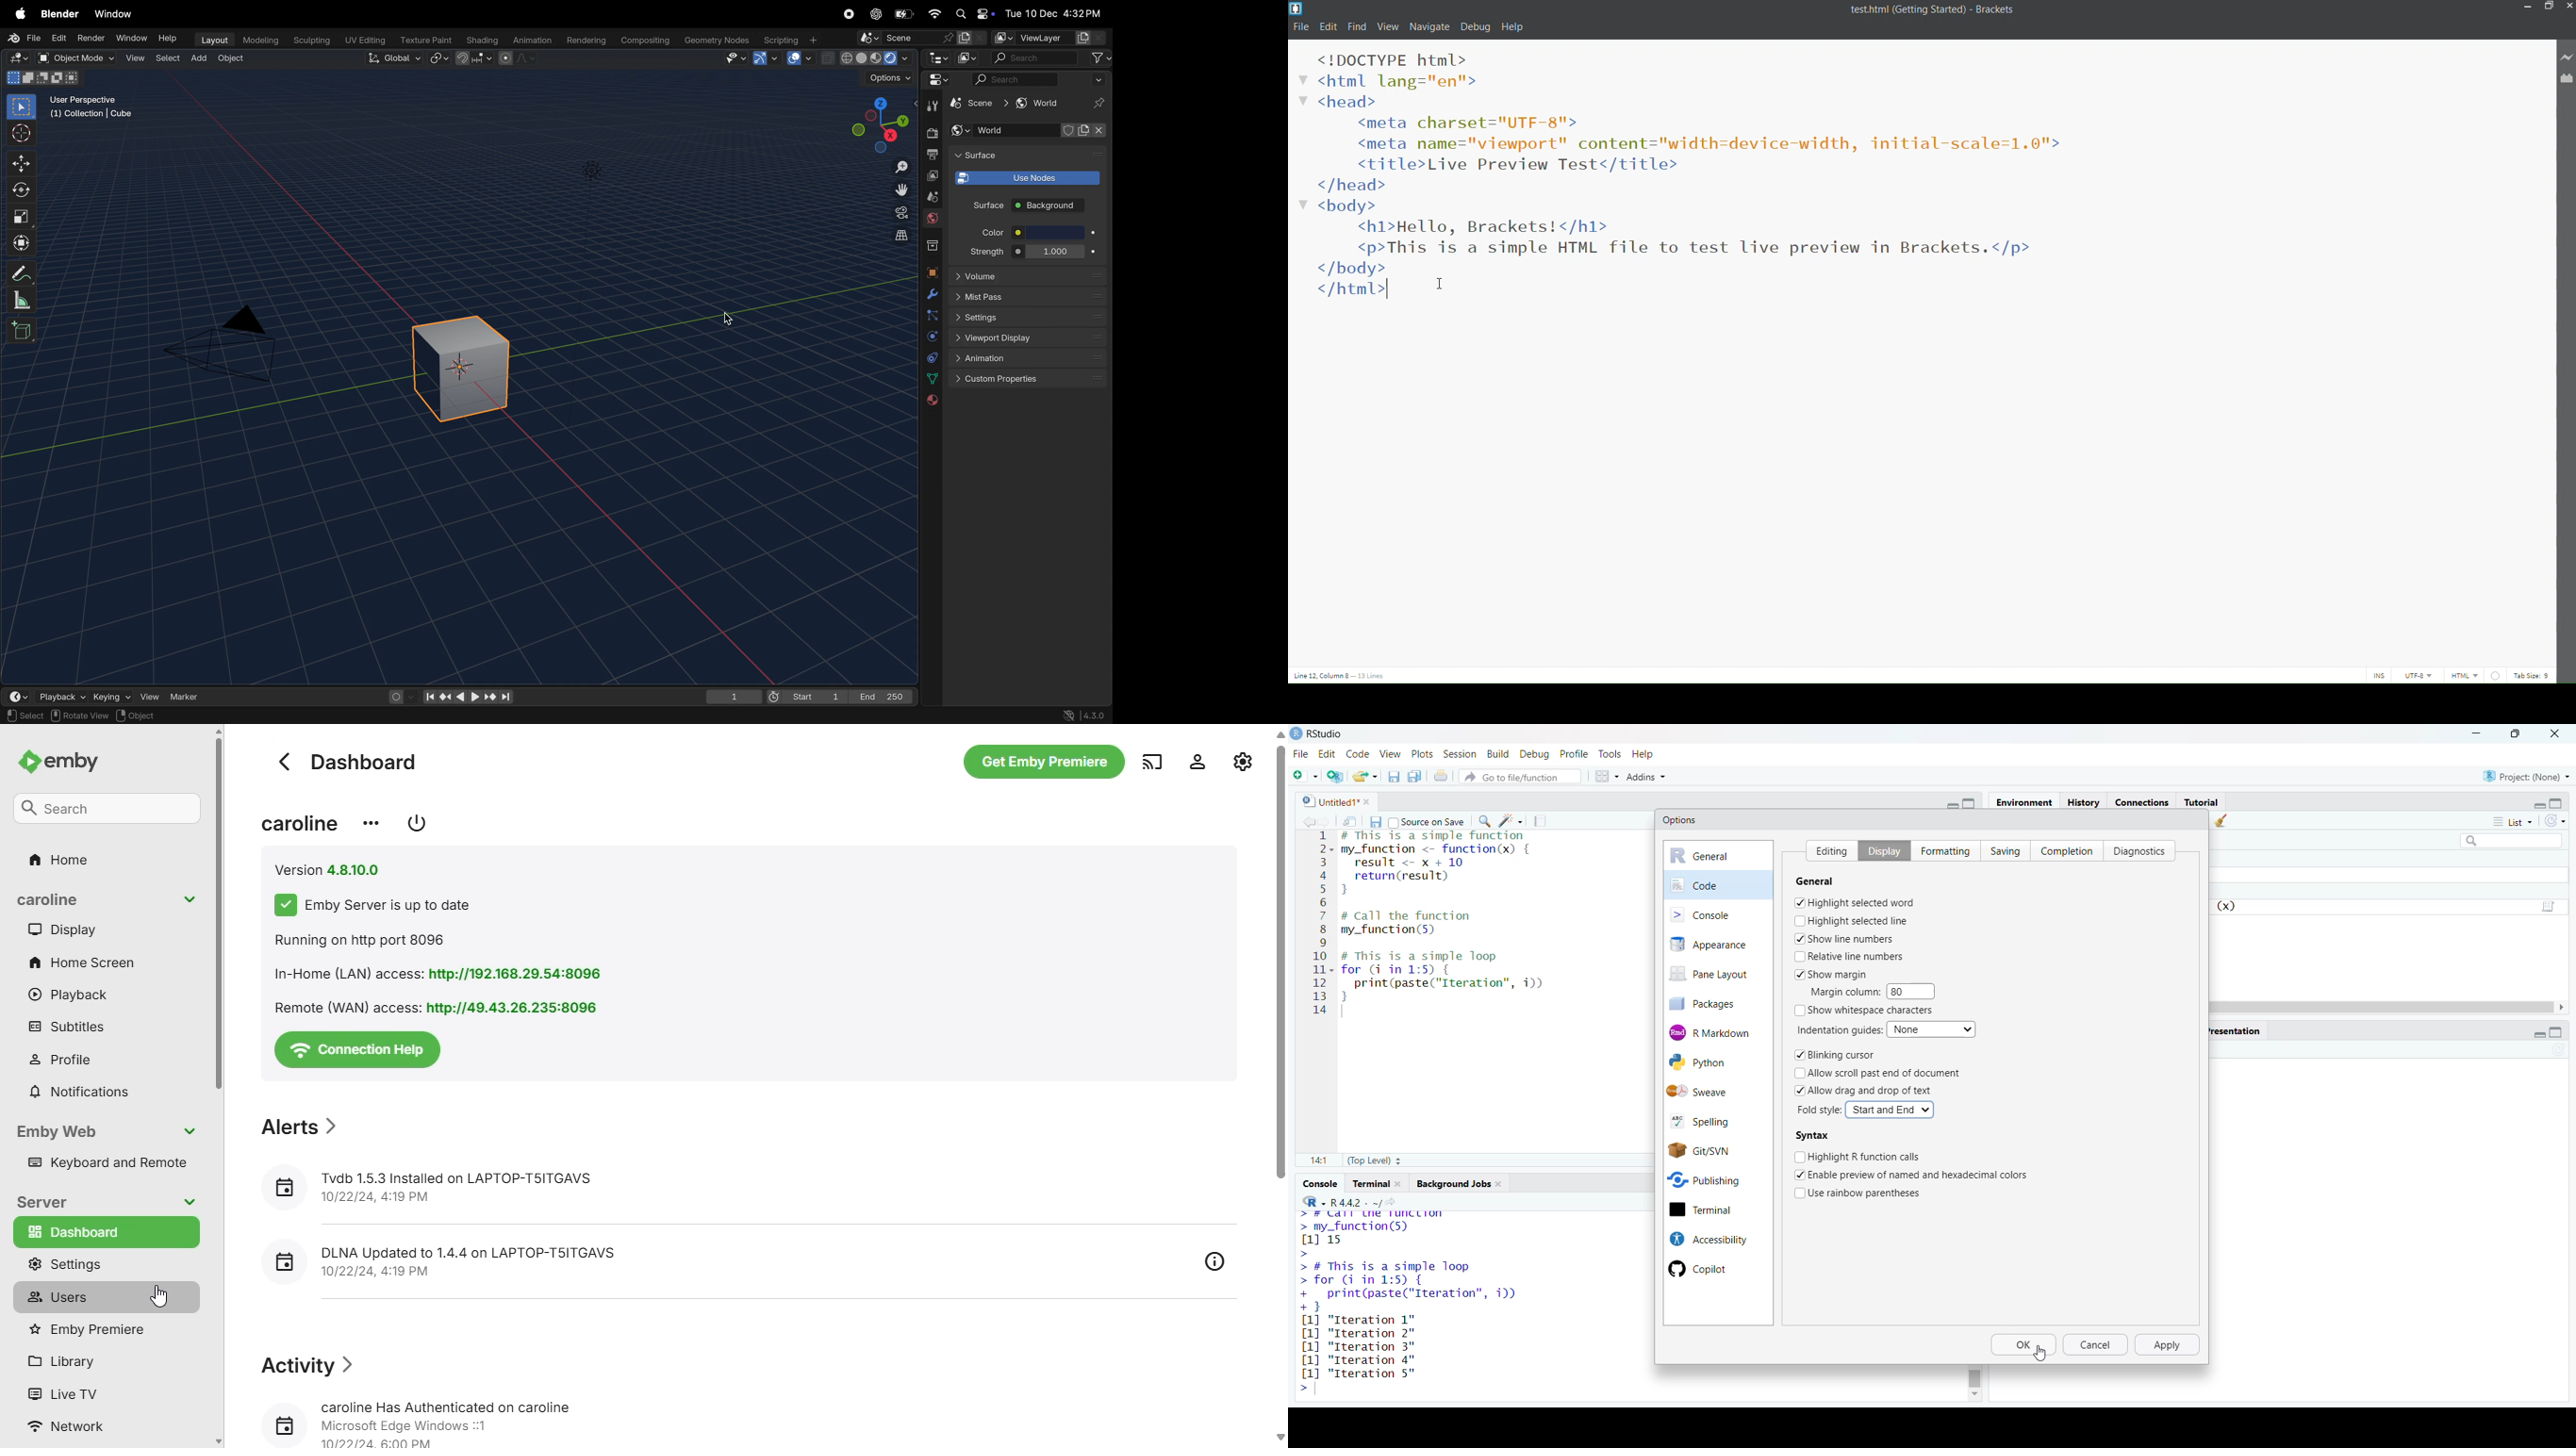 The image size is (2576, 1456). I want to click on project: (None), so click(2527, 777).